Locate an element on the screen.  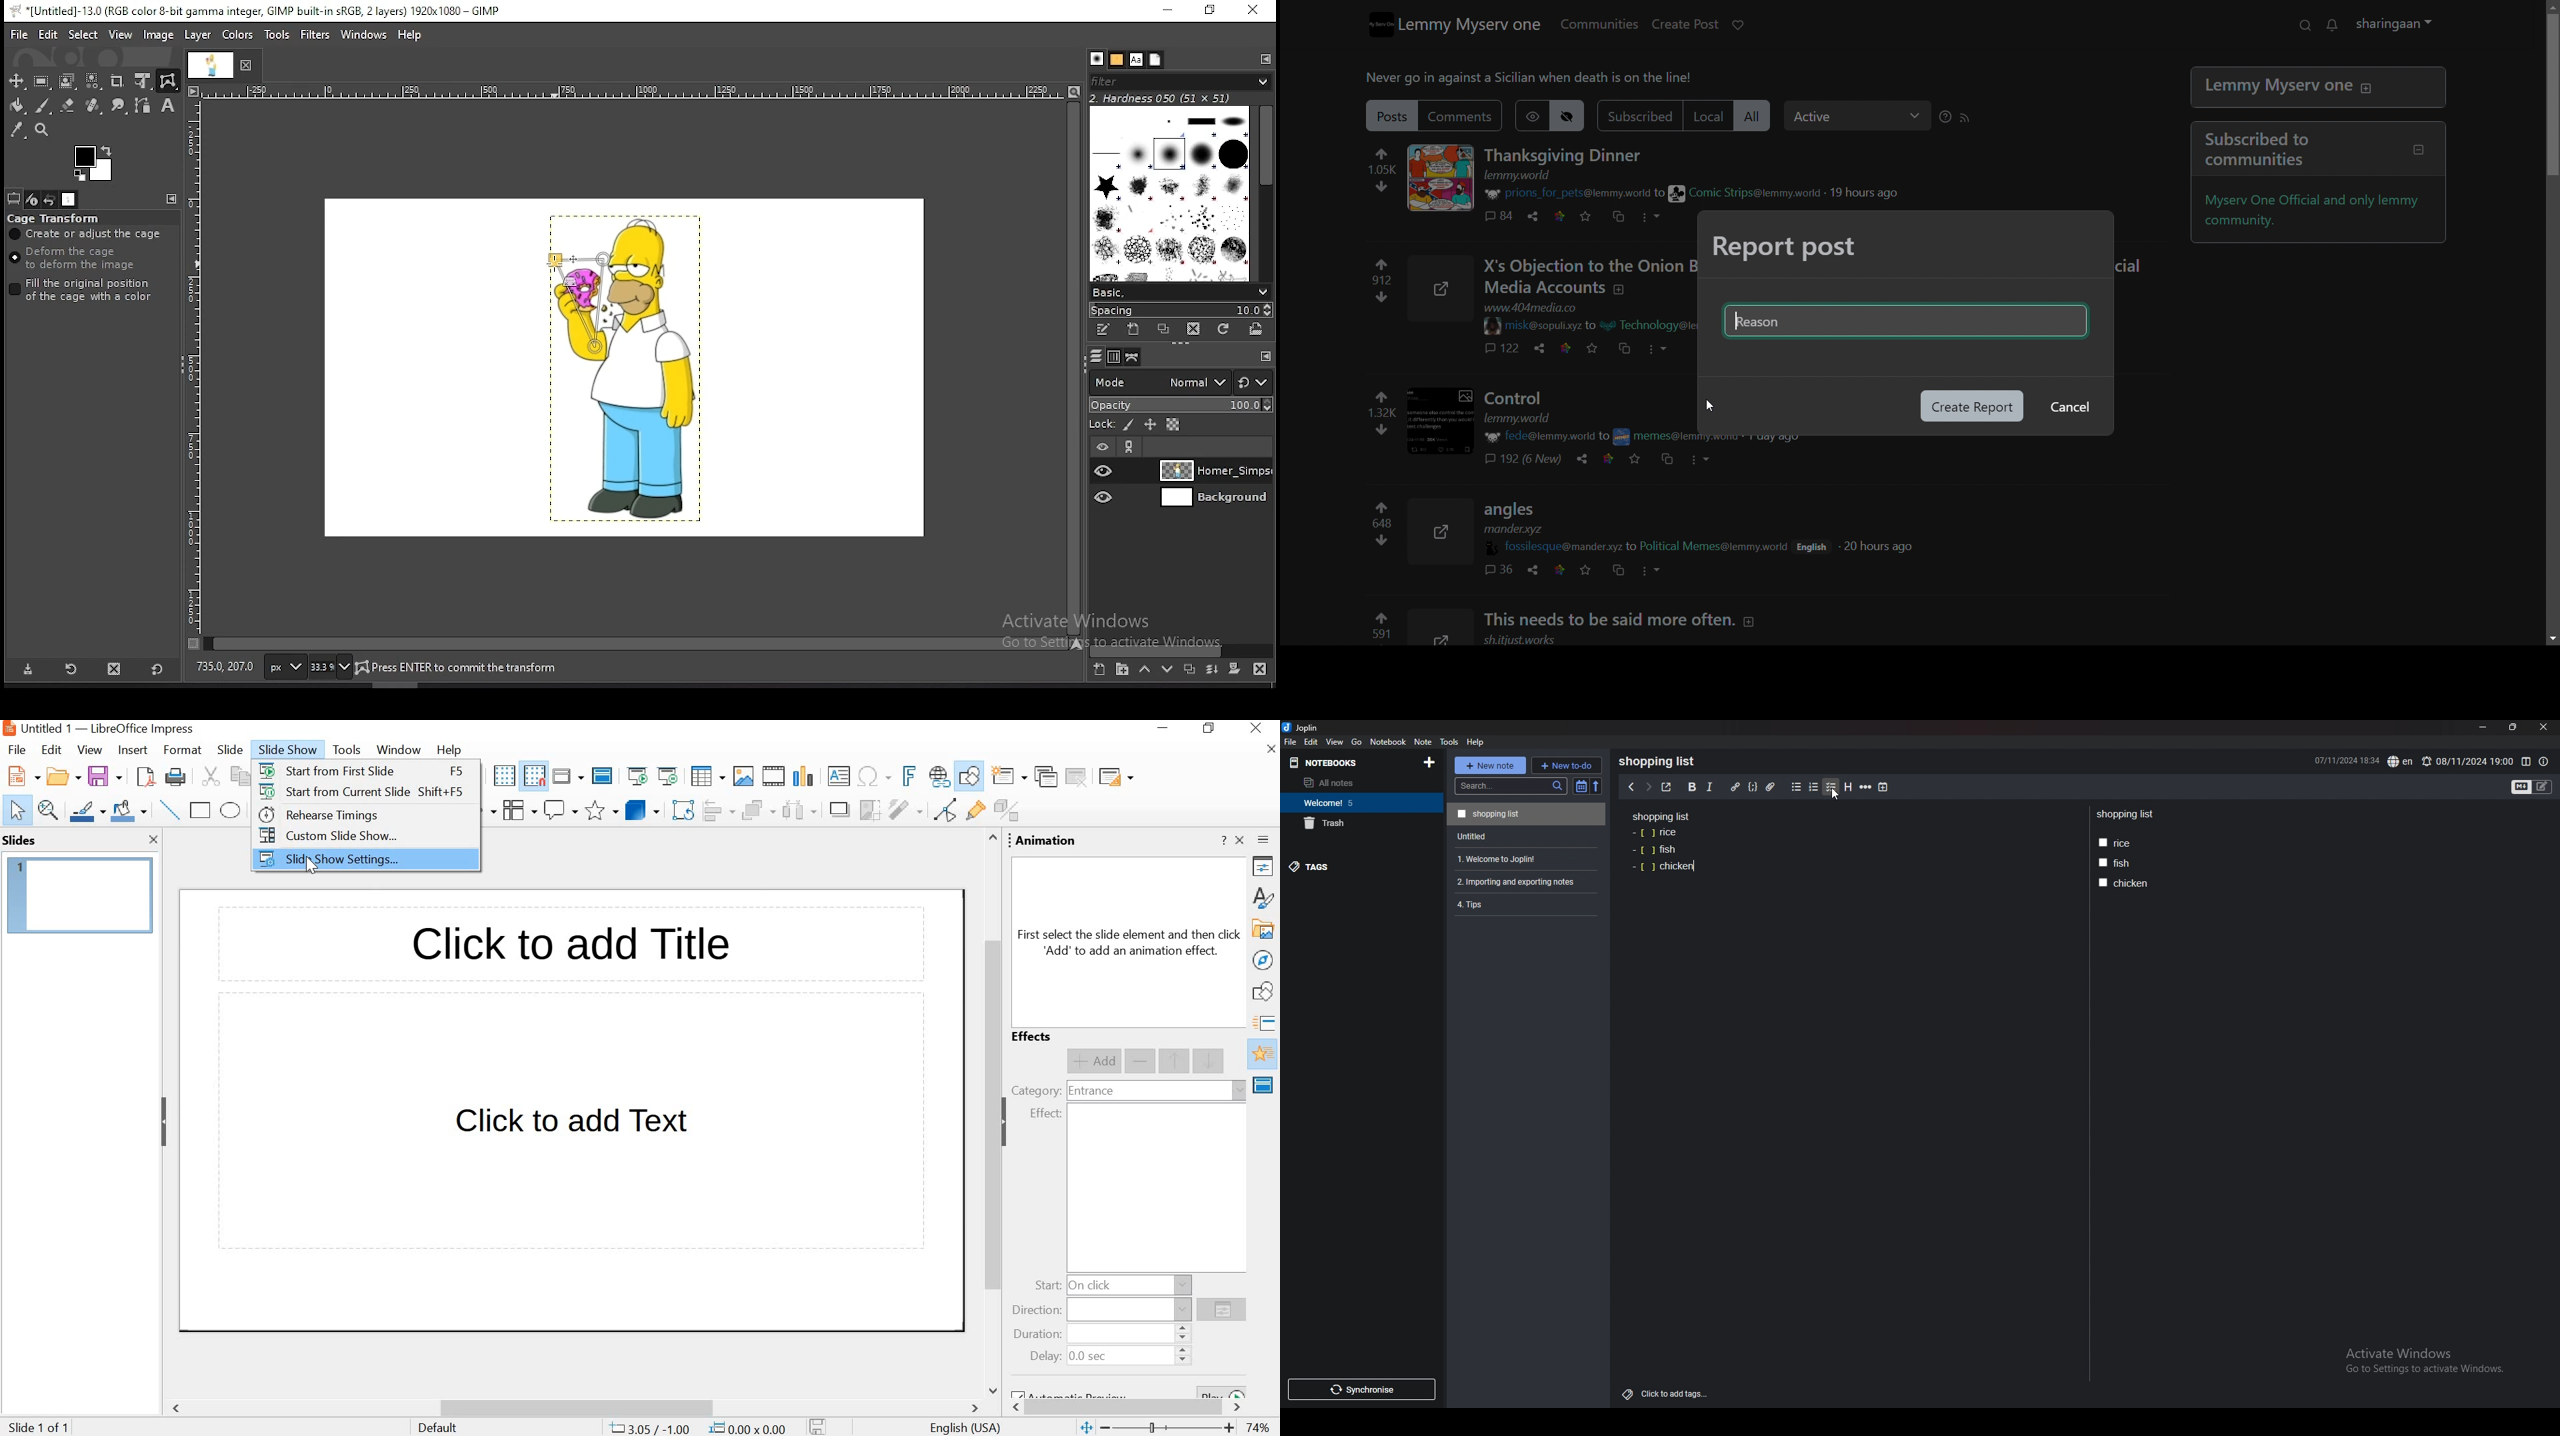
master slides is located at coordinates (1265, 1085).